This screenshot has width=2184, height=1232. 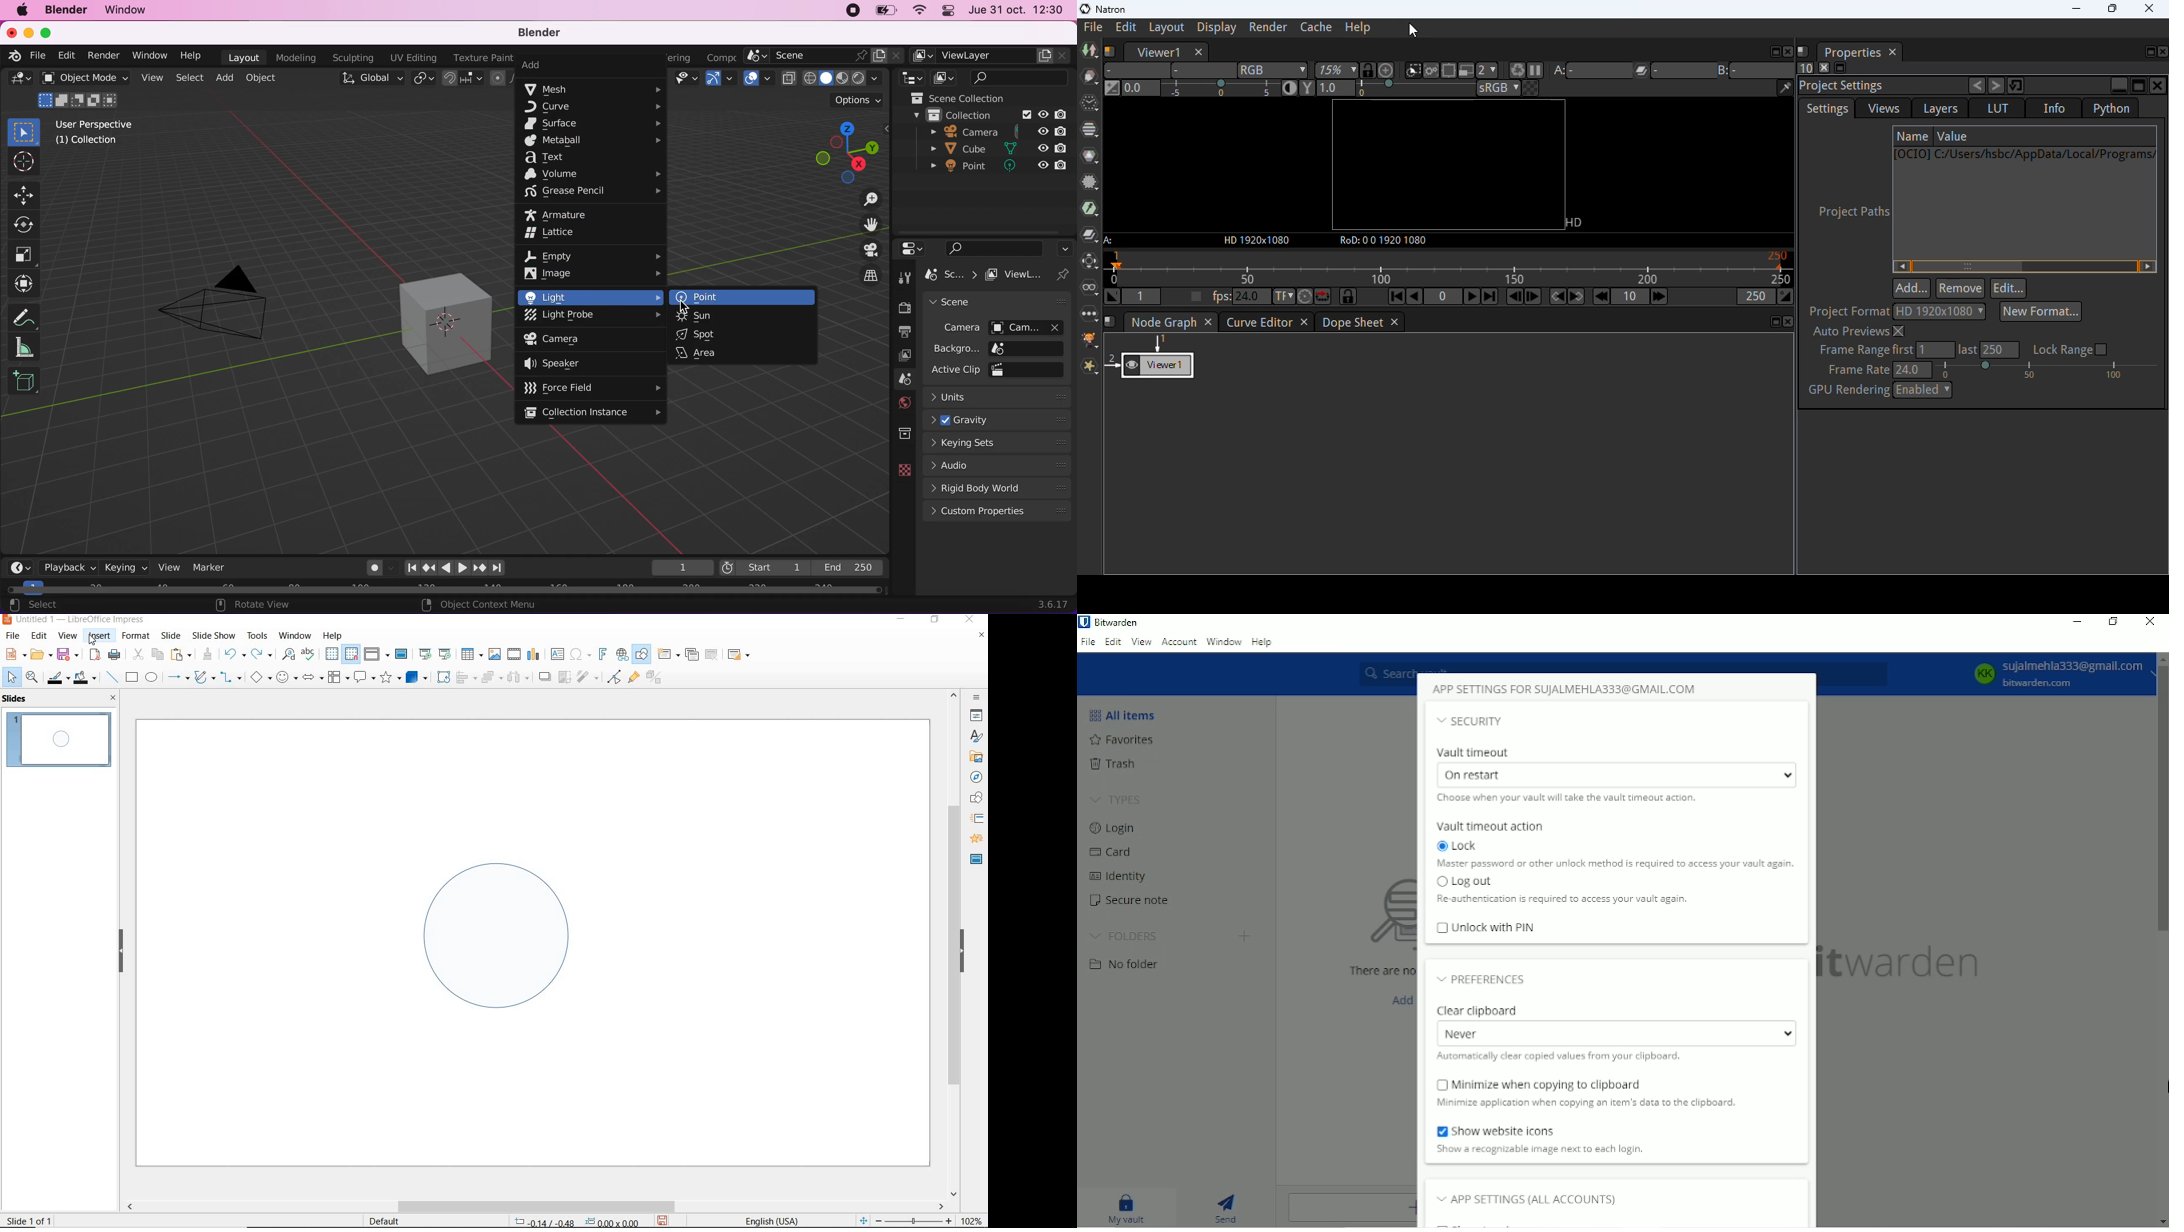 I want to click on hide in viewpoint, so click(x=1045, y=131).